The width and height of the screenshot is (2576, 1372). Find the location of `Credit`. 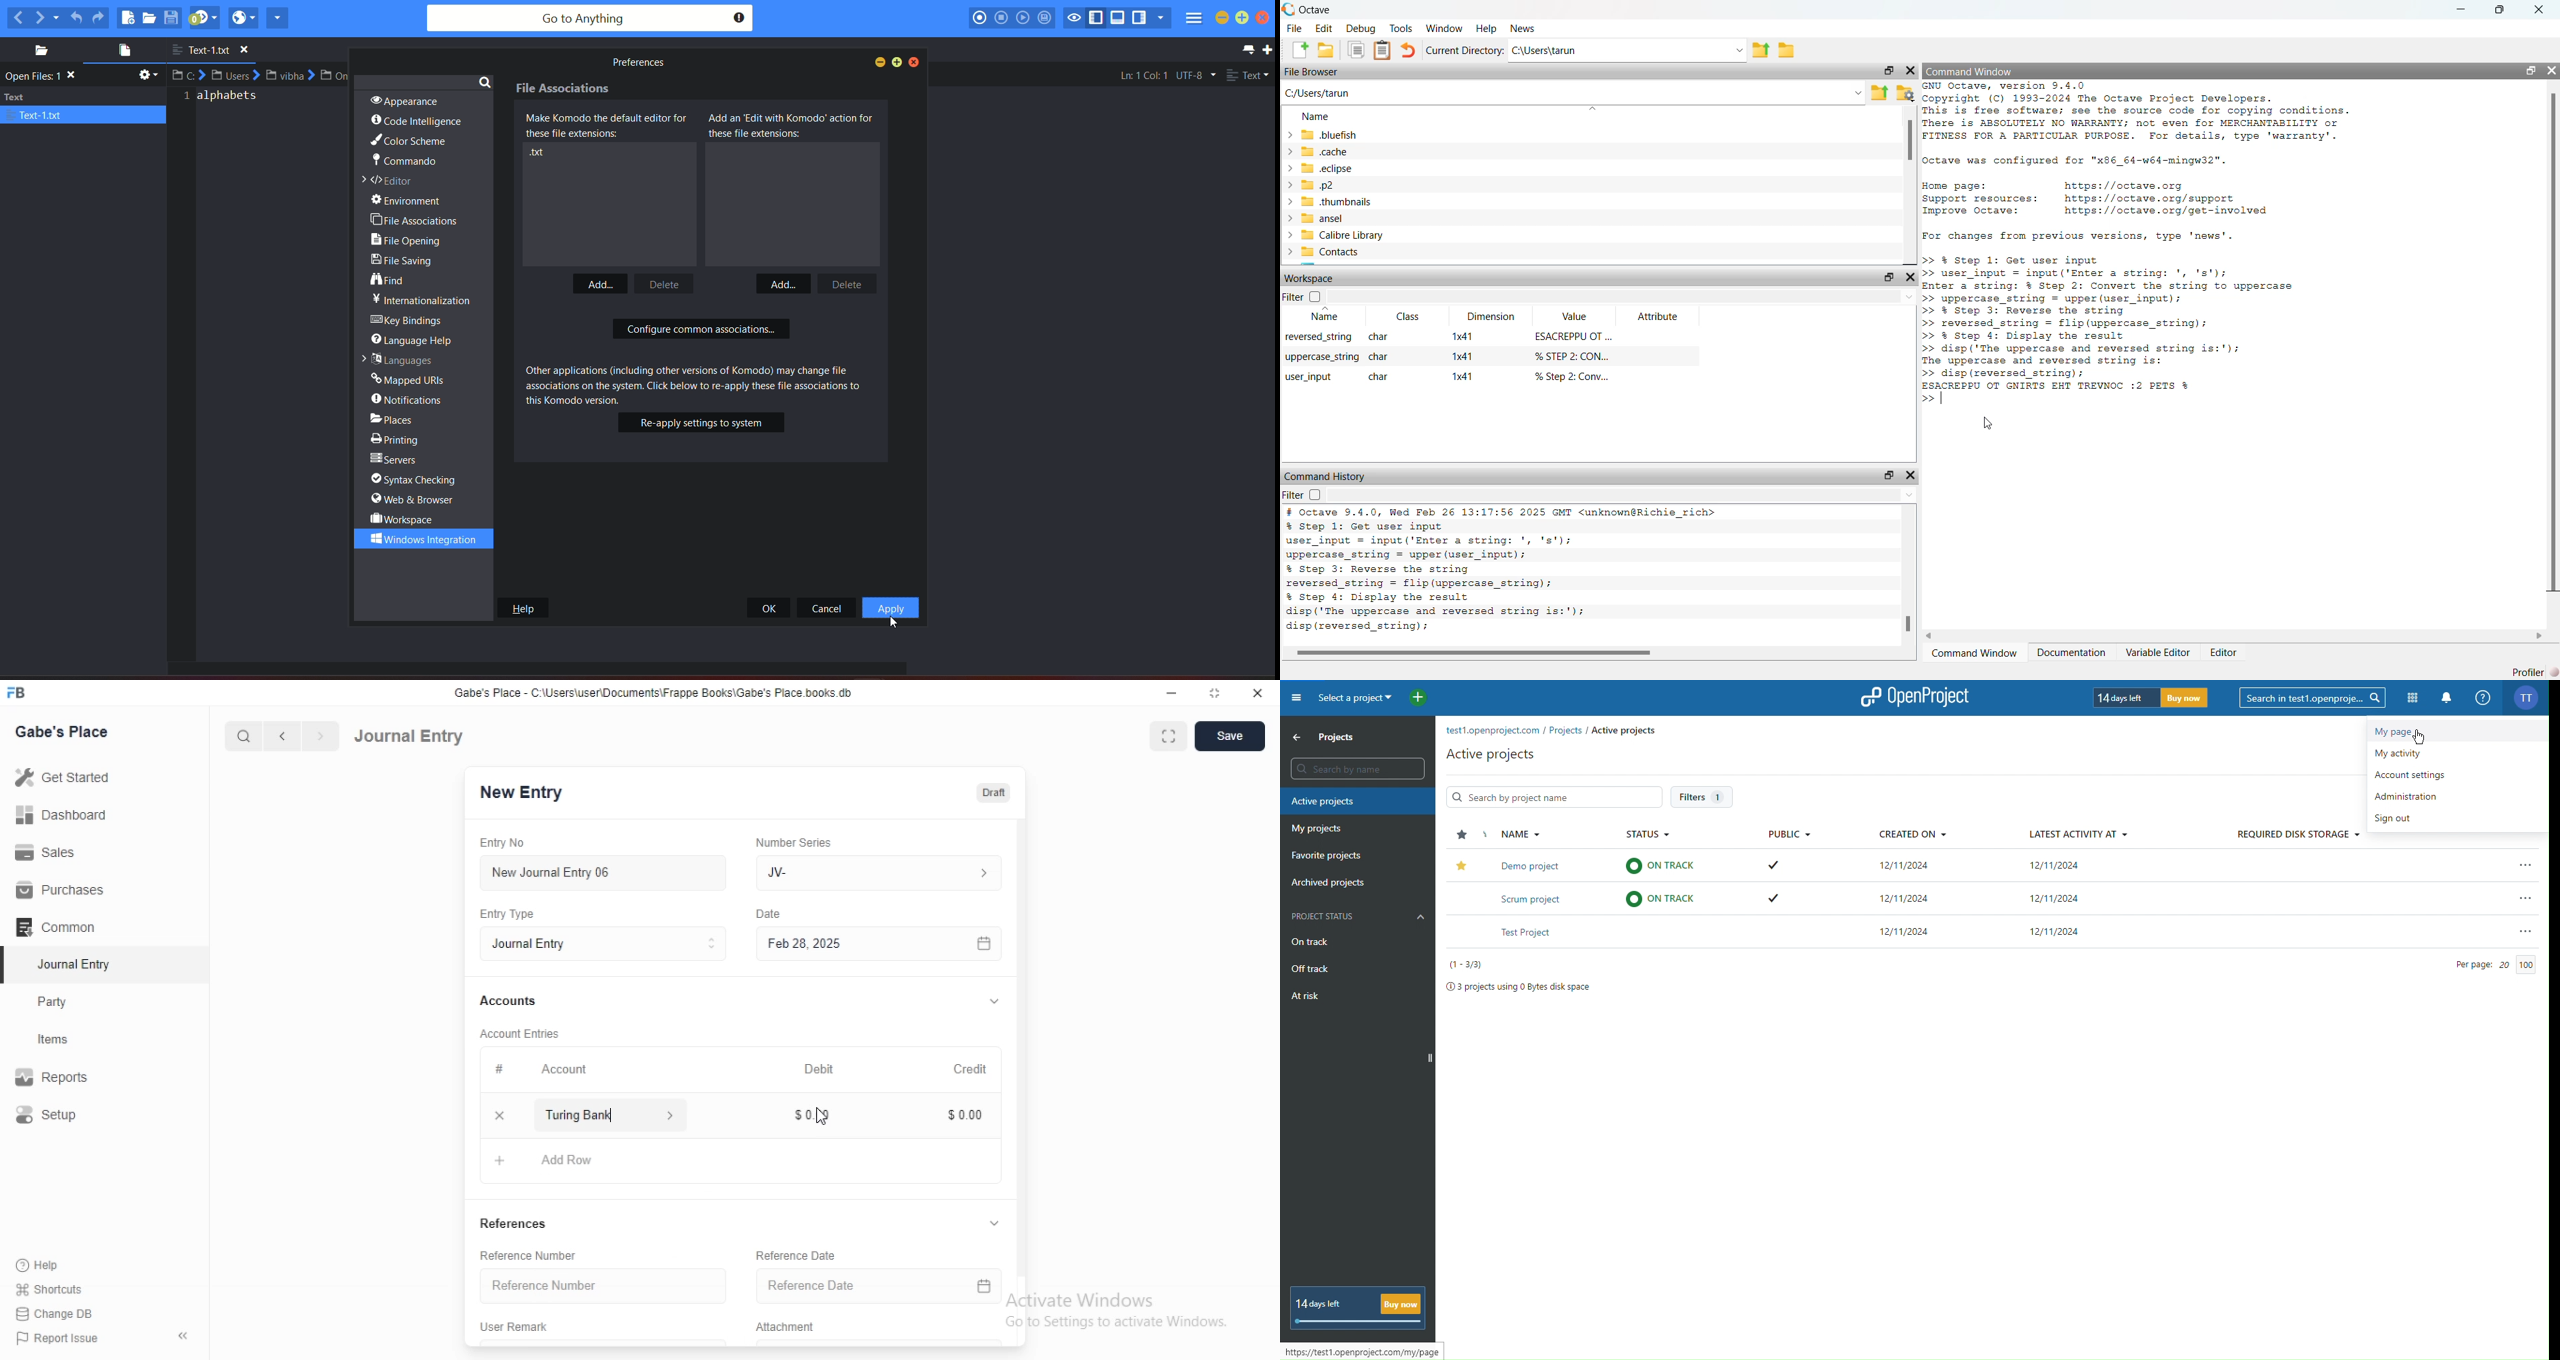

Credit is located at coordinates (970, 1069).